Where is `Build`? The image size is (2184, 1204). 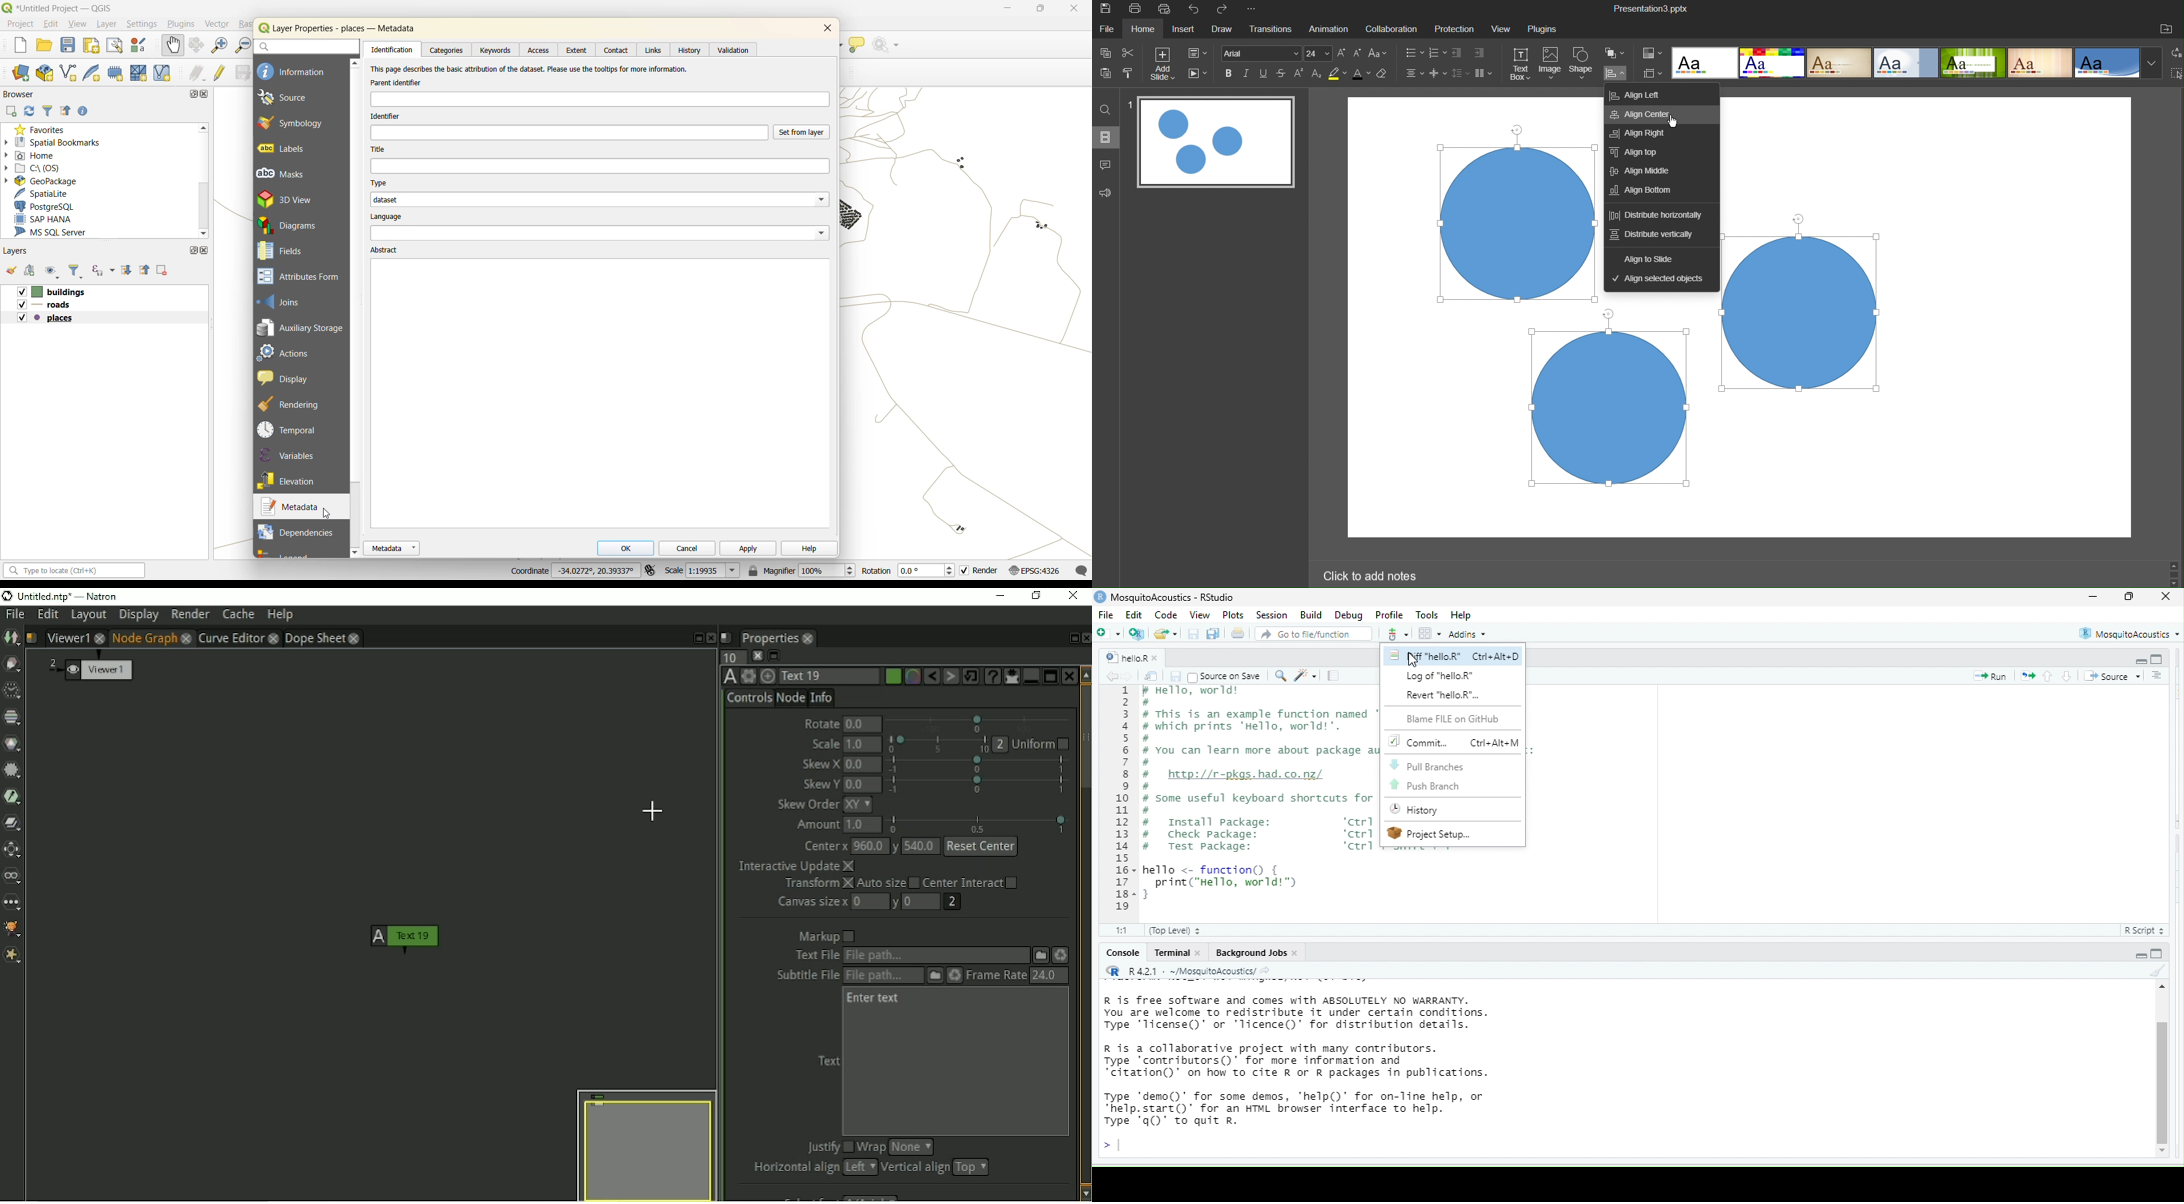 Build is located at coordinates (1309, 616).